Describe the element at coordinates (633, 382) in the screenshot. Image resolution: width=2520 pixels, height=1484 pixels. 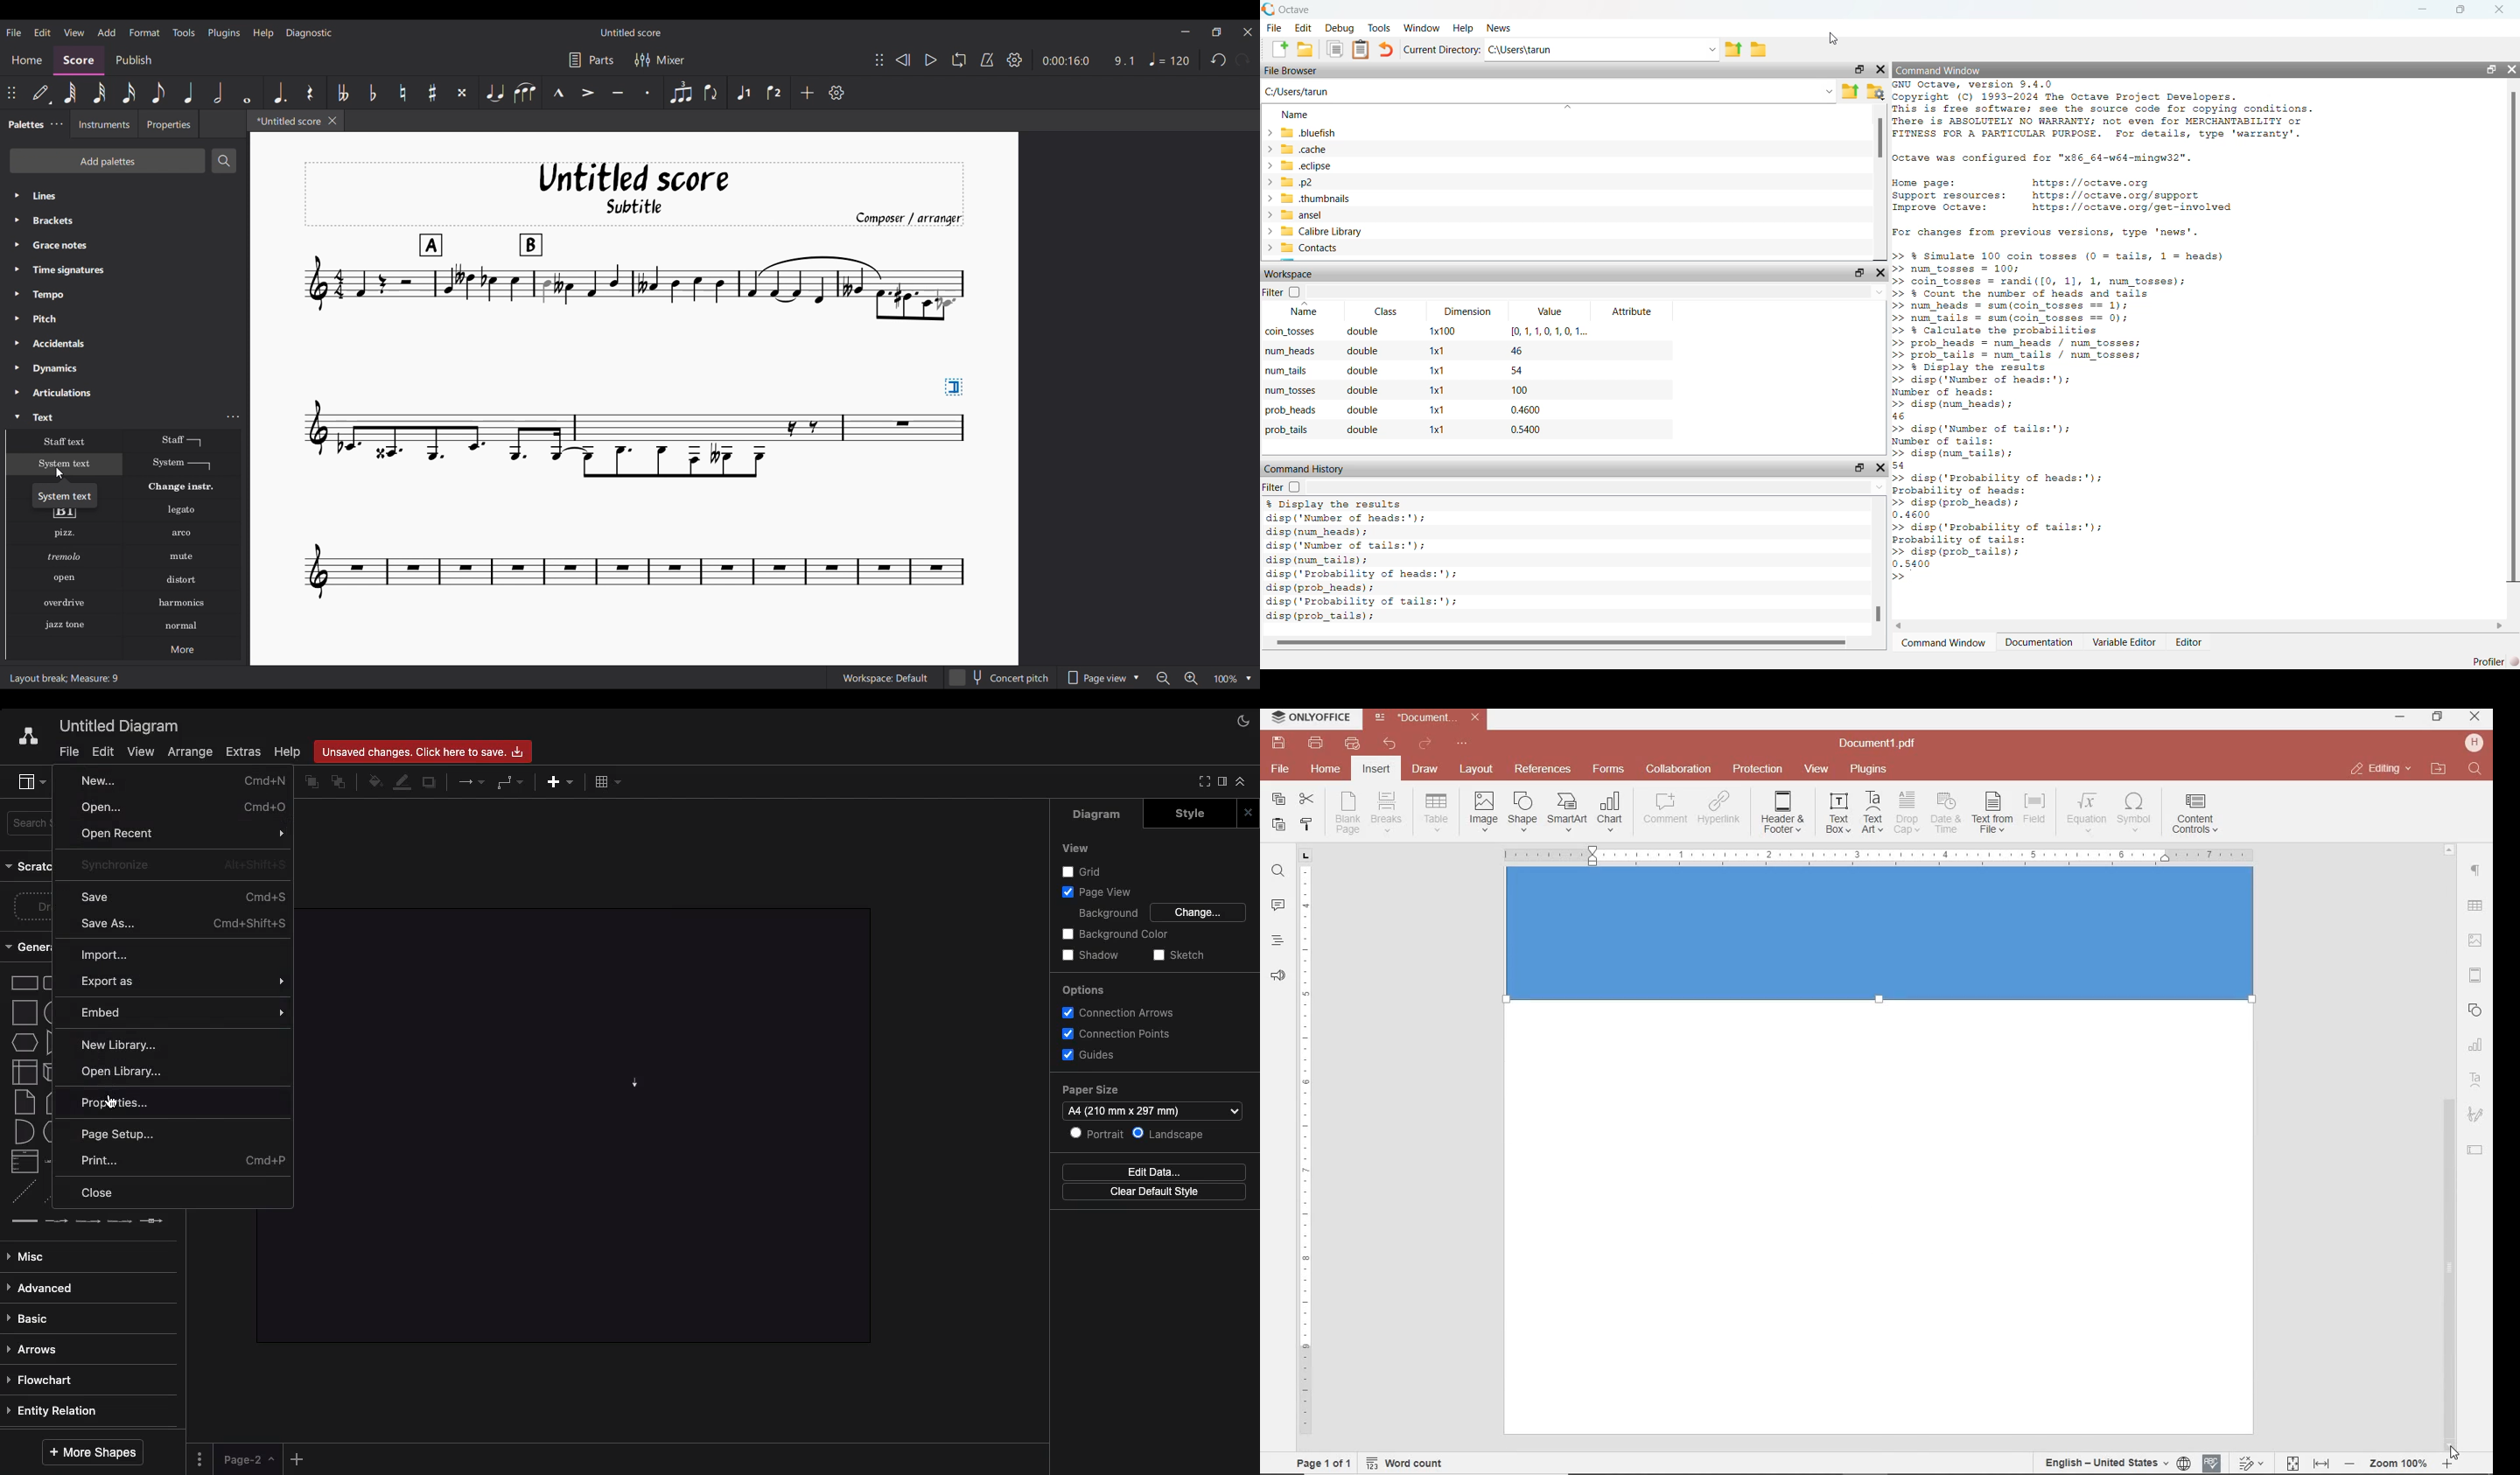
I see `Current score` at that location.